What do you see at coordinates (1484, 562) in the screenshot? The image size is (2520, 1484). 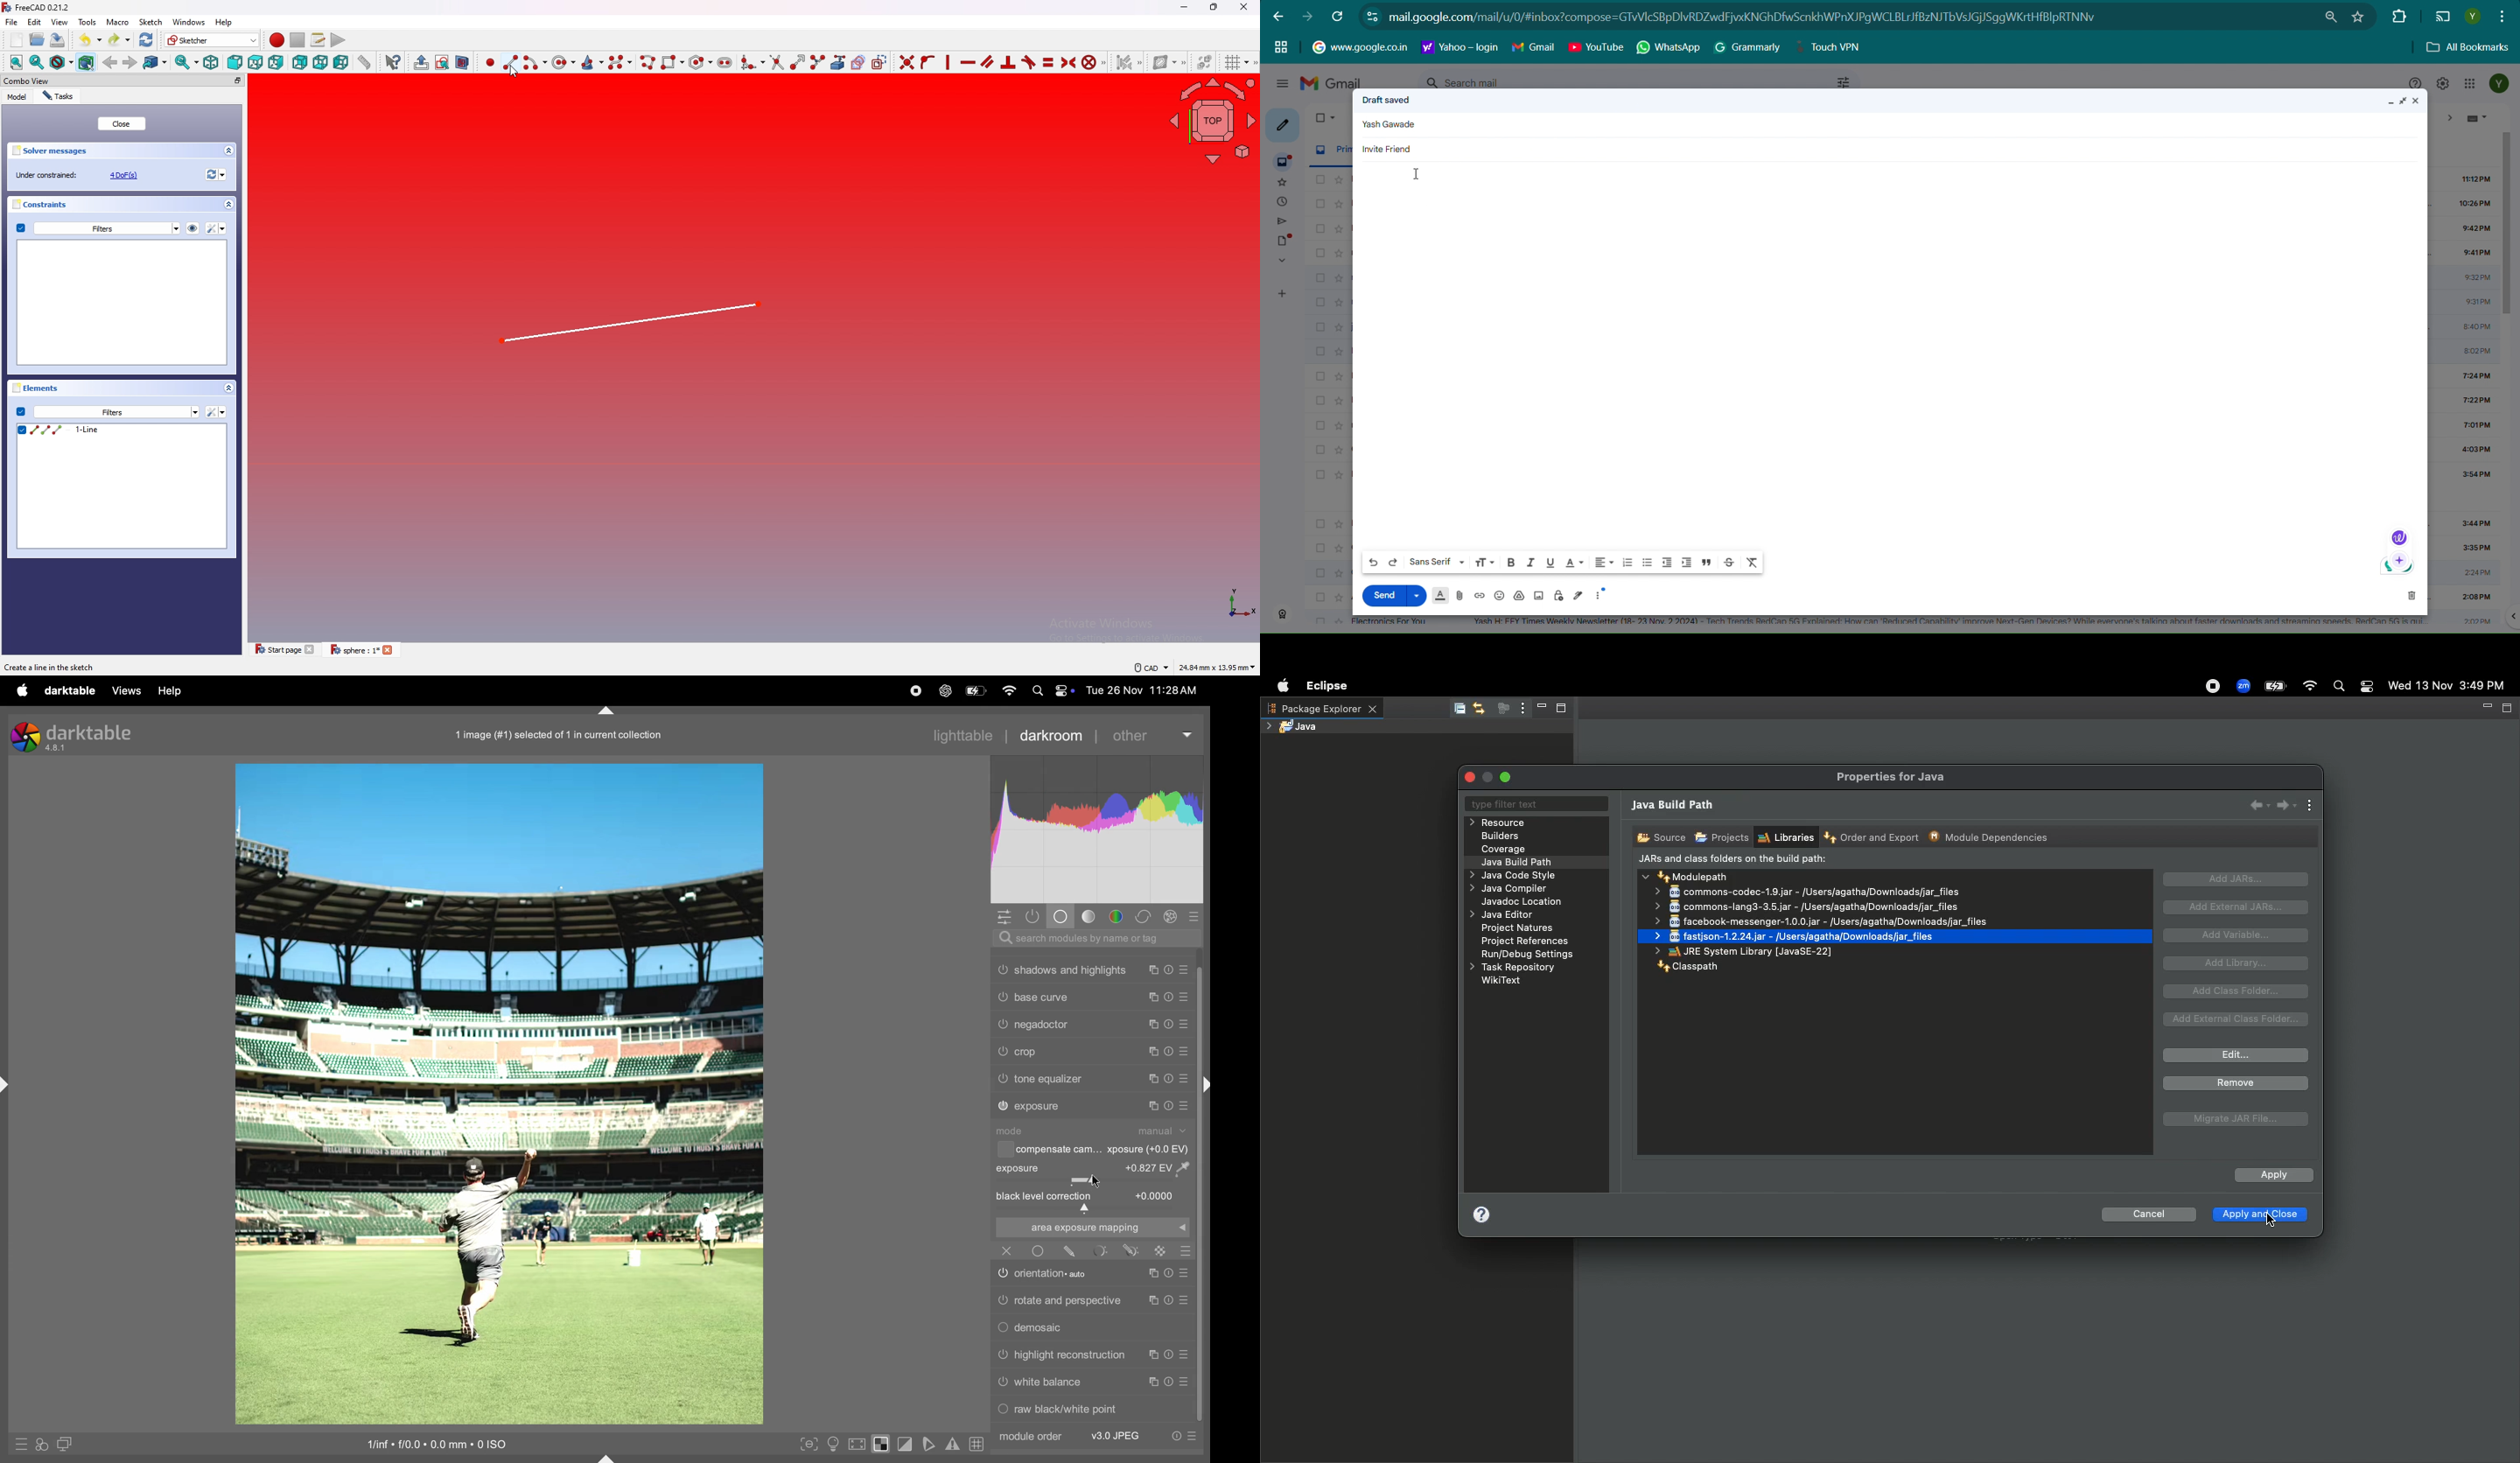 I see `Size` at bounding box center [1484, 562].